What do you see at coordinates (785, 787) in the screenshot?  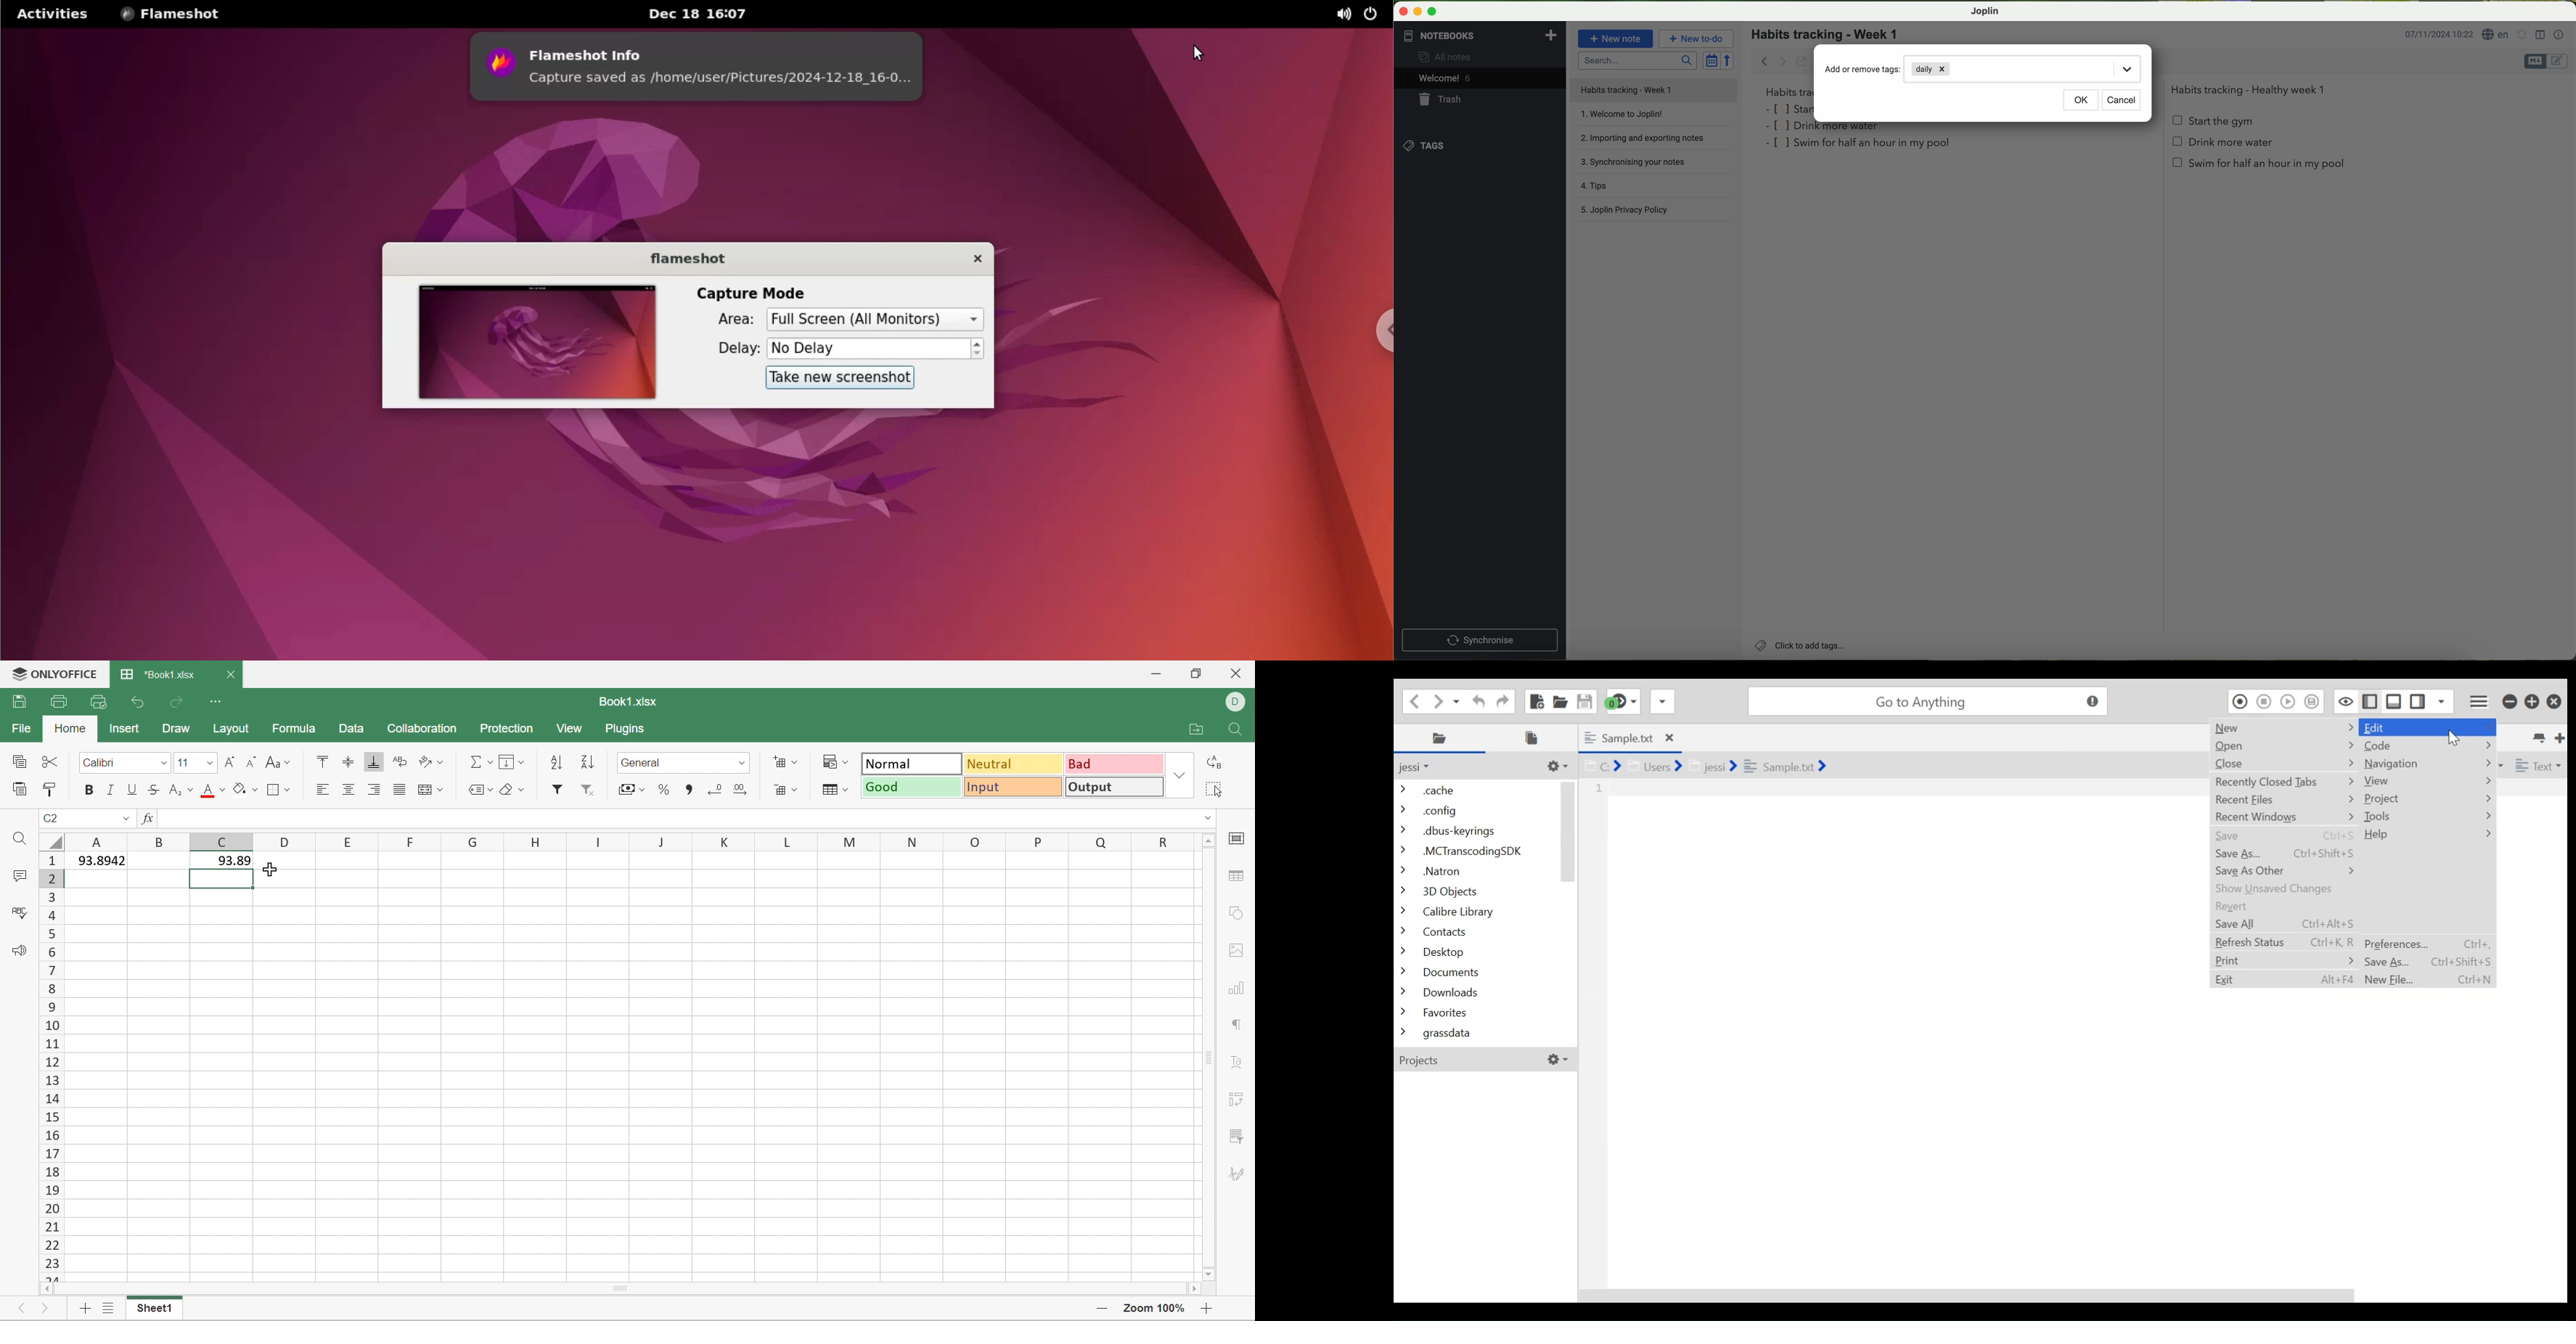 I see `Delete cells` at bounding box center [785, 787].